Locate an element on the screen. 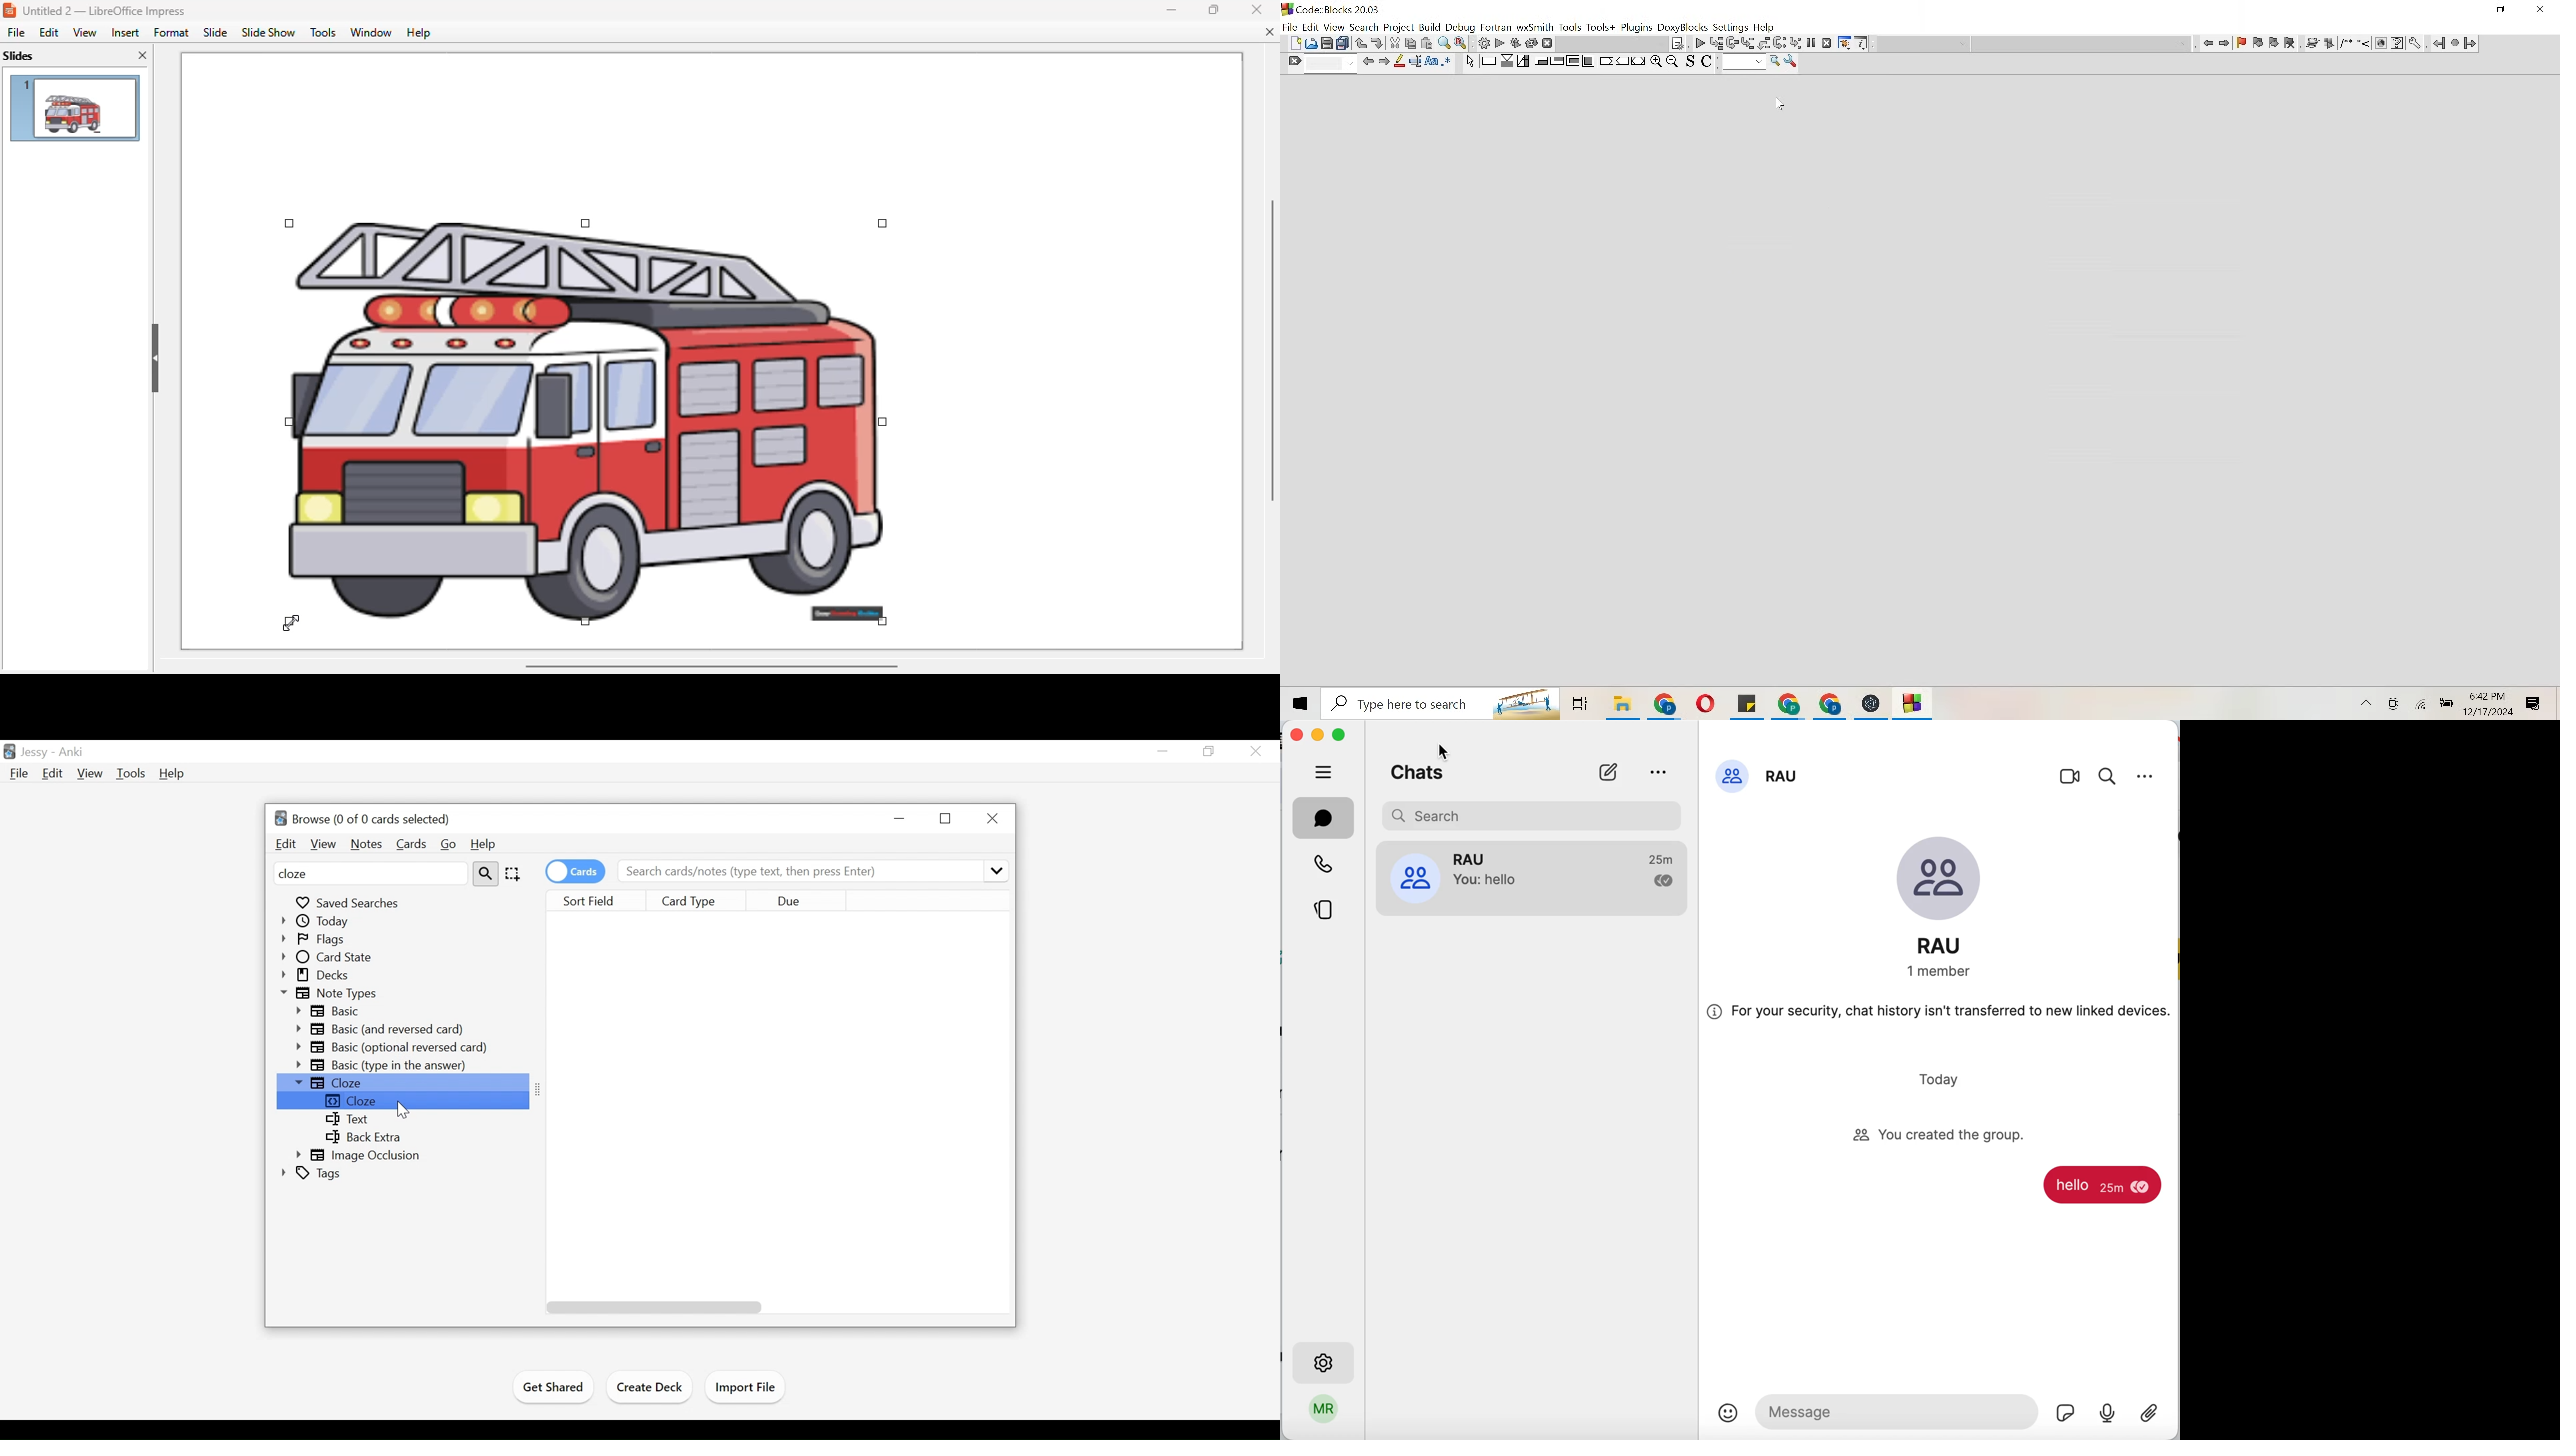  minimize is located at coordinates (2502, 10).